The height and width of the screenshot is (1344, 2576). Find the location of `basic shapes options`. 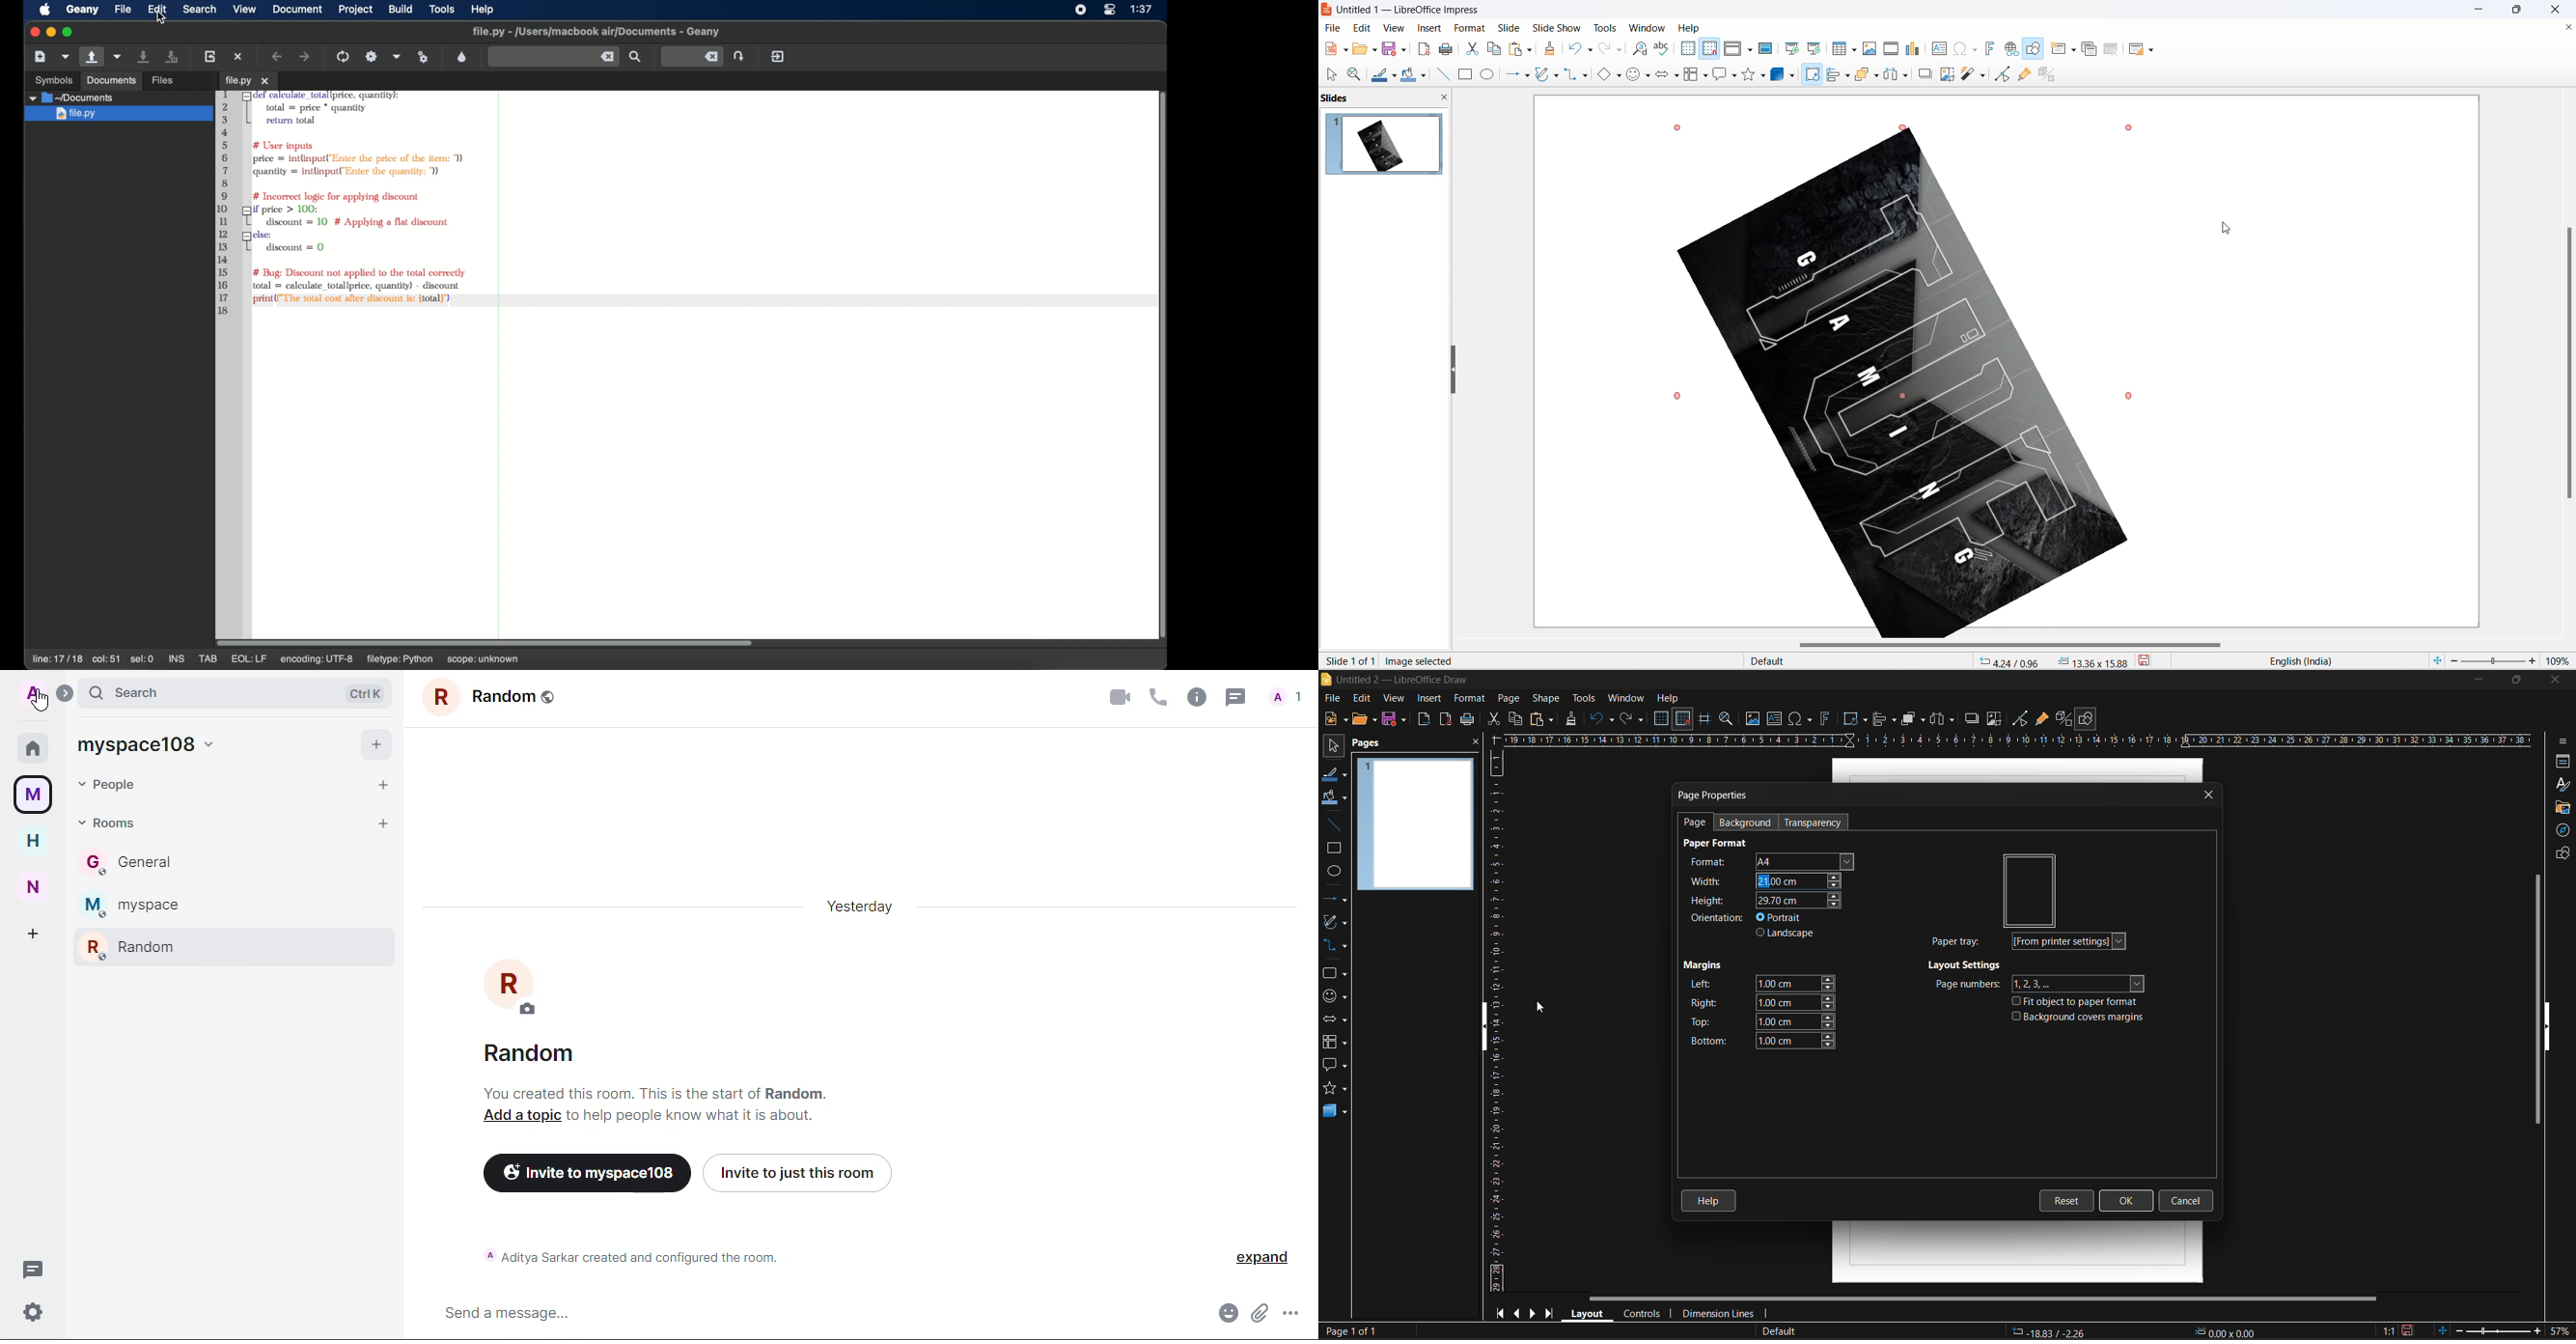

basic shapes options is located at coordinates (1618, 75).